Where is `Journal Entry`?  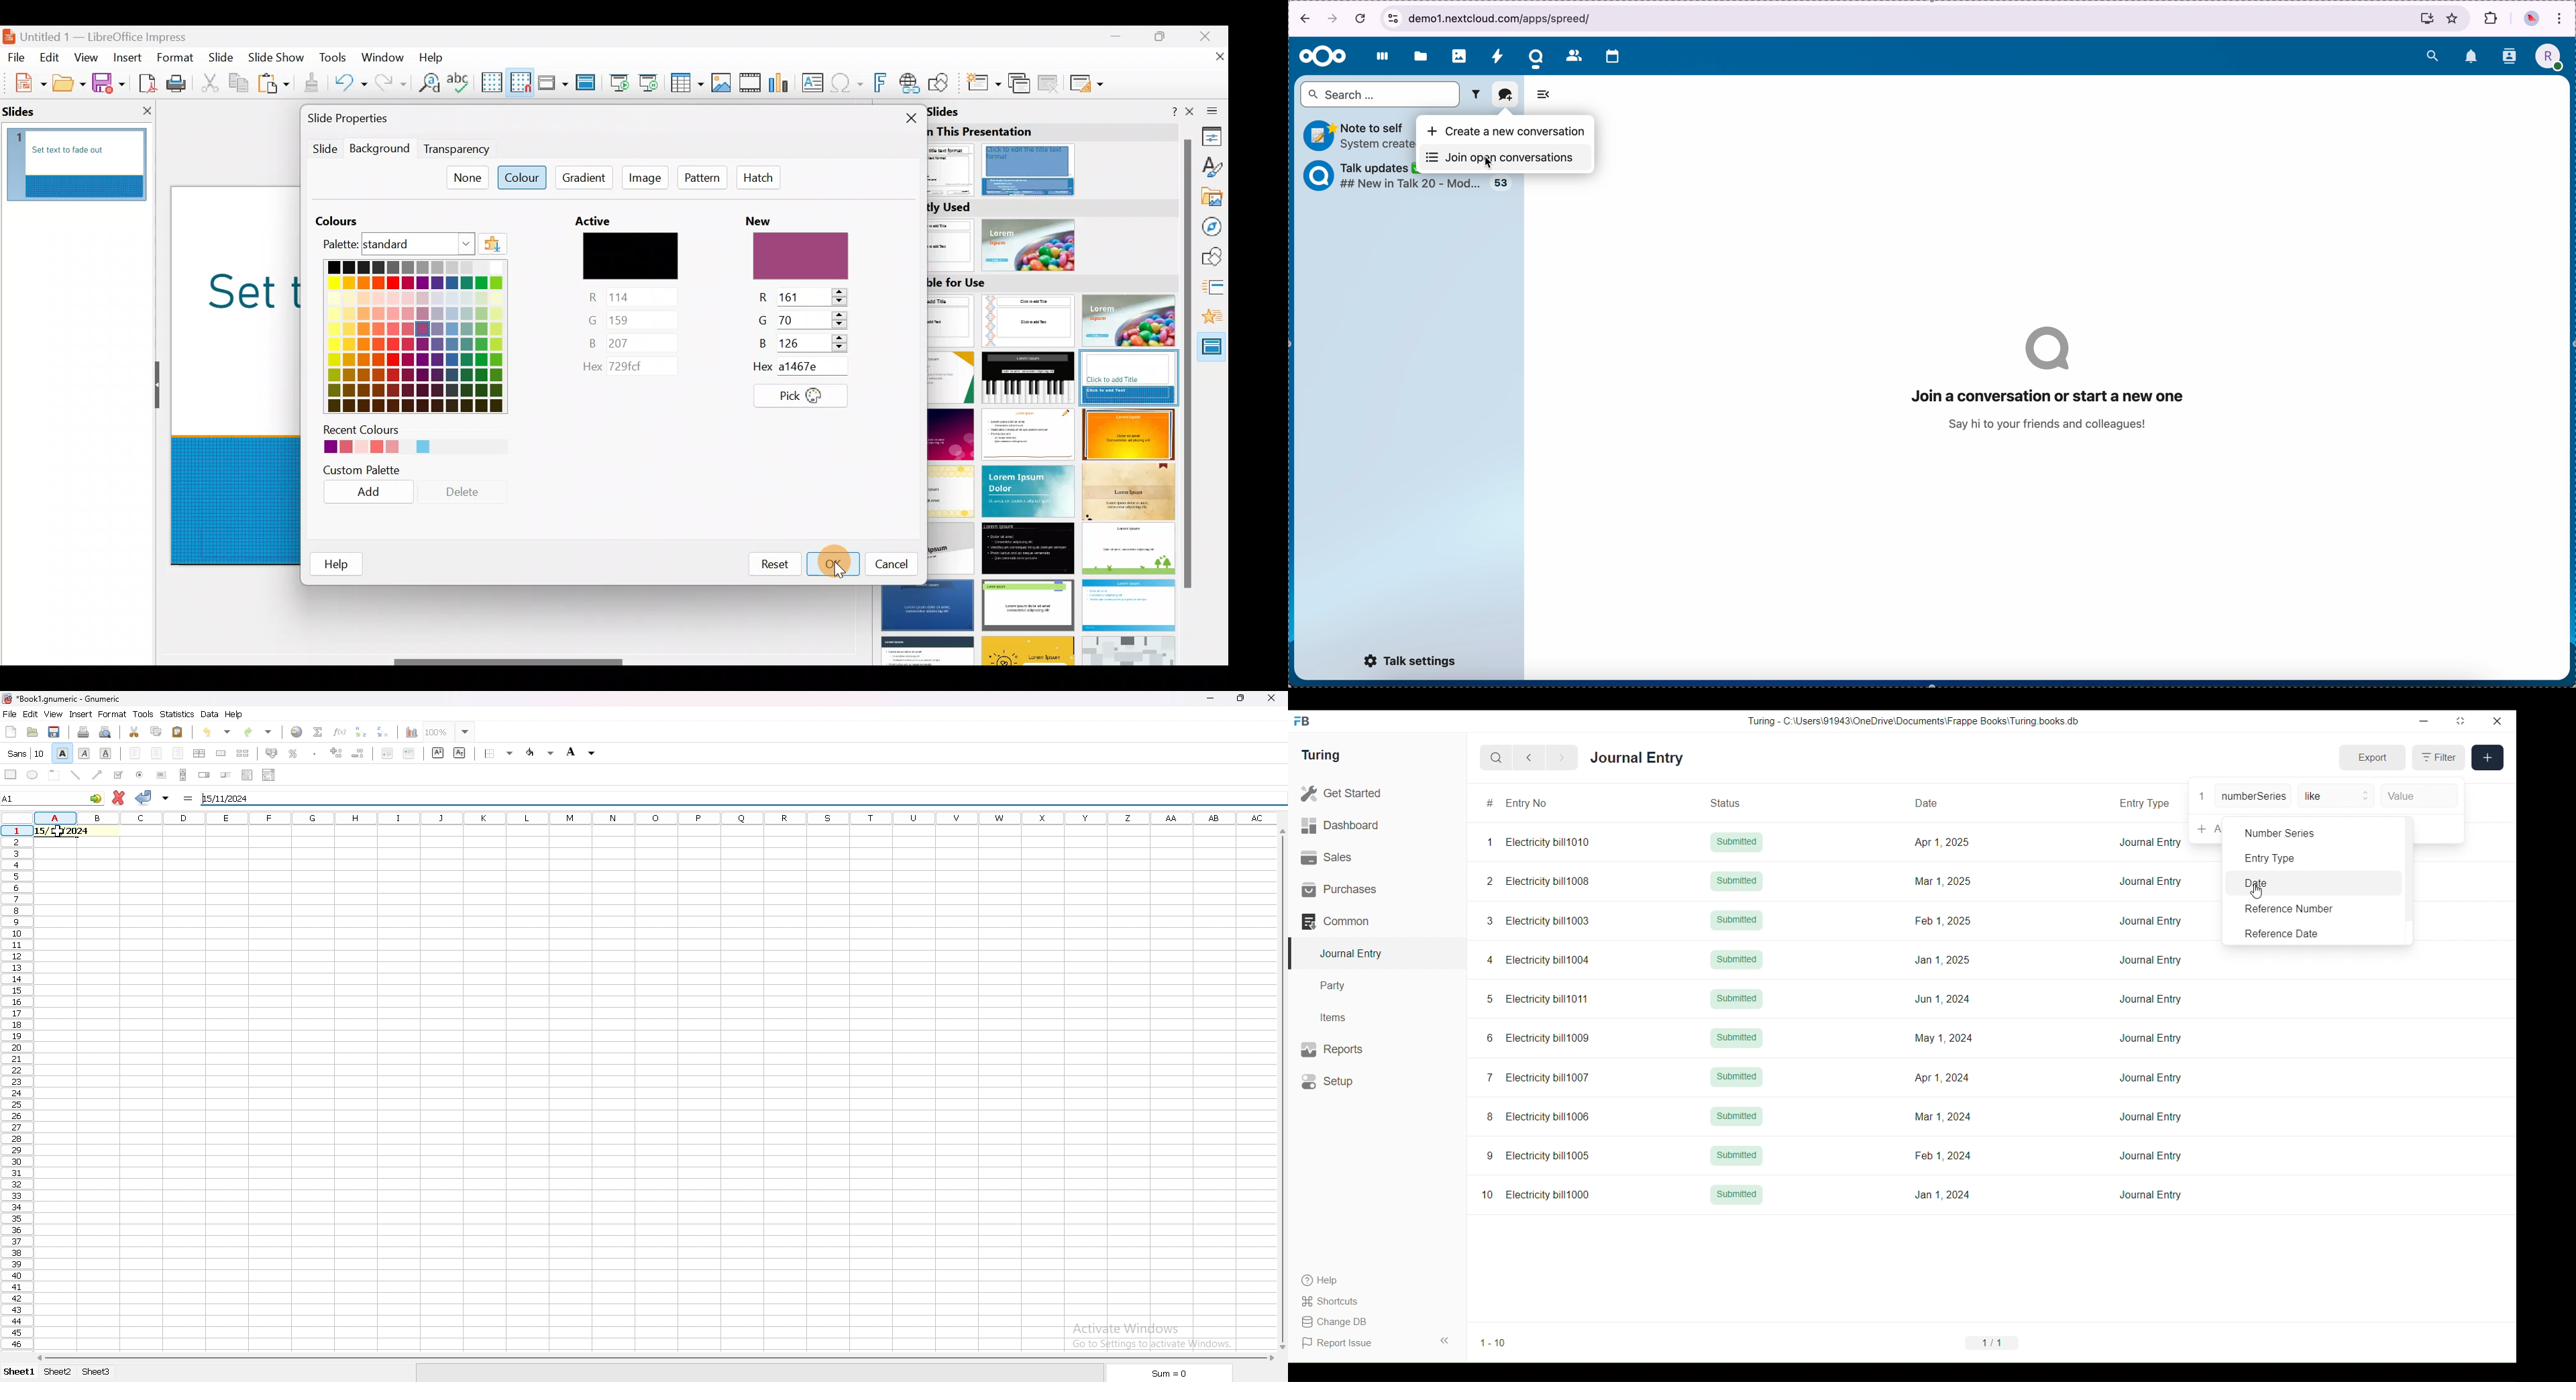 Journal Entry is located at coordinates (2150, 1116).